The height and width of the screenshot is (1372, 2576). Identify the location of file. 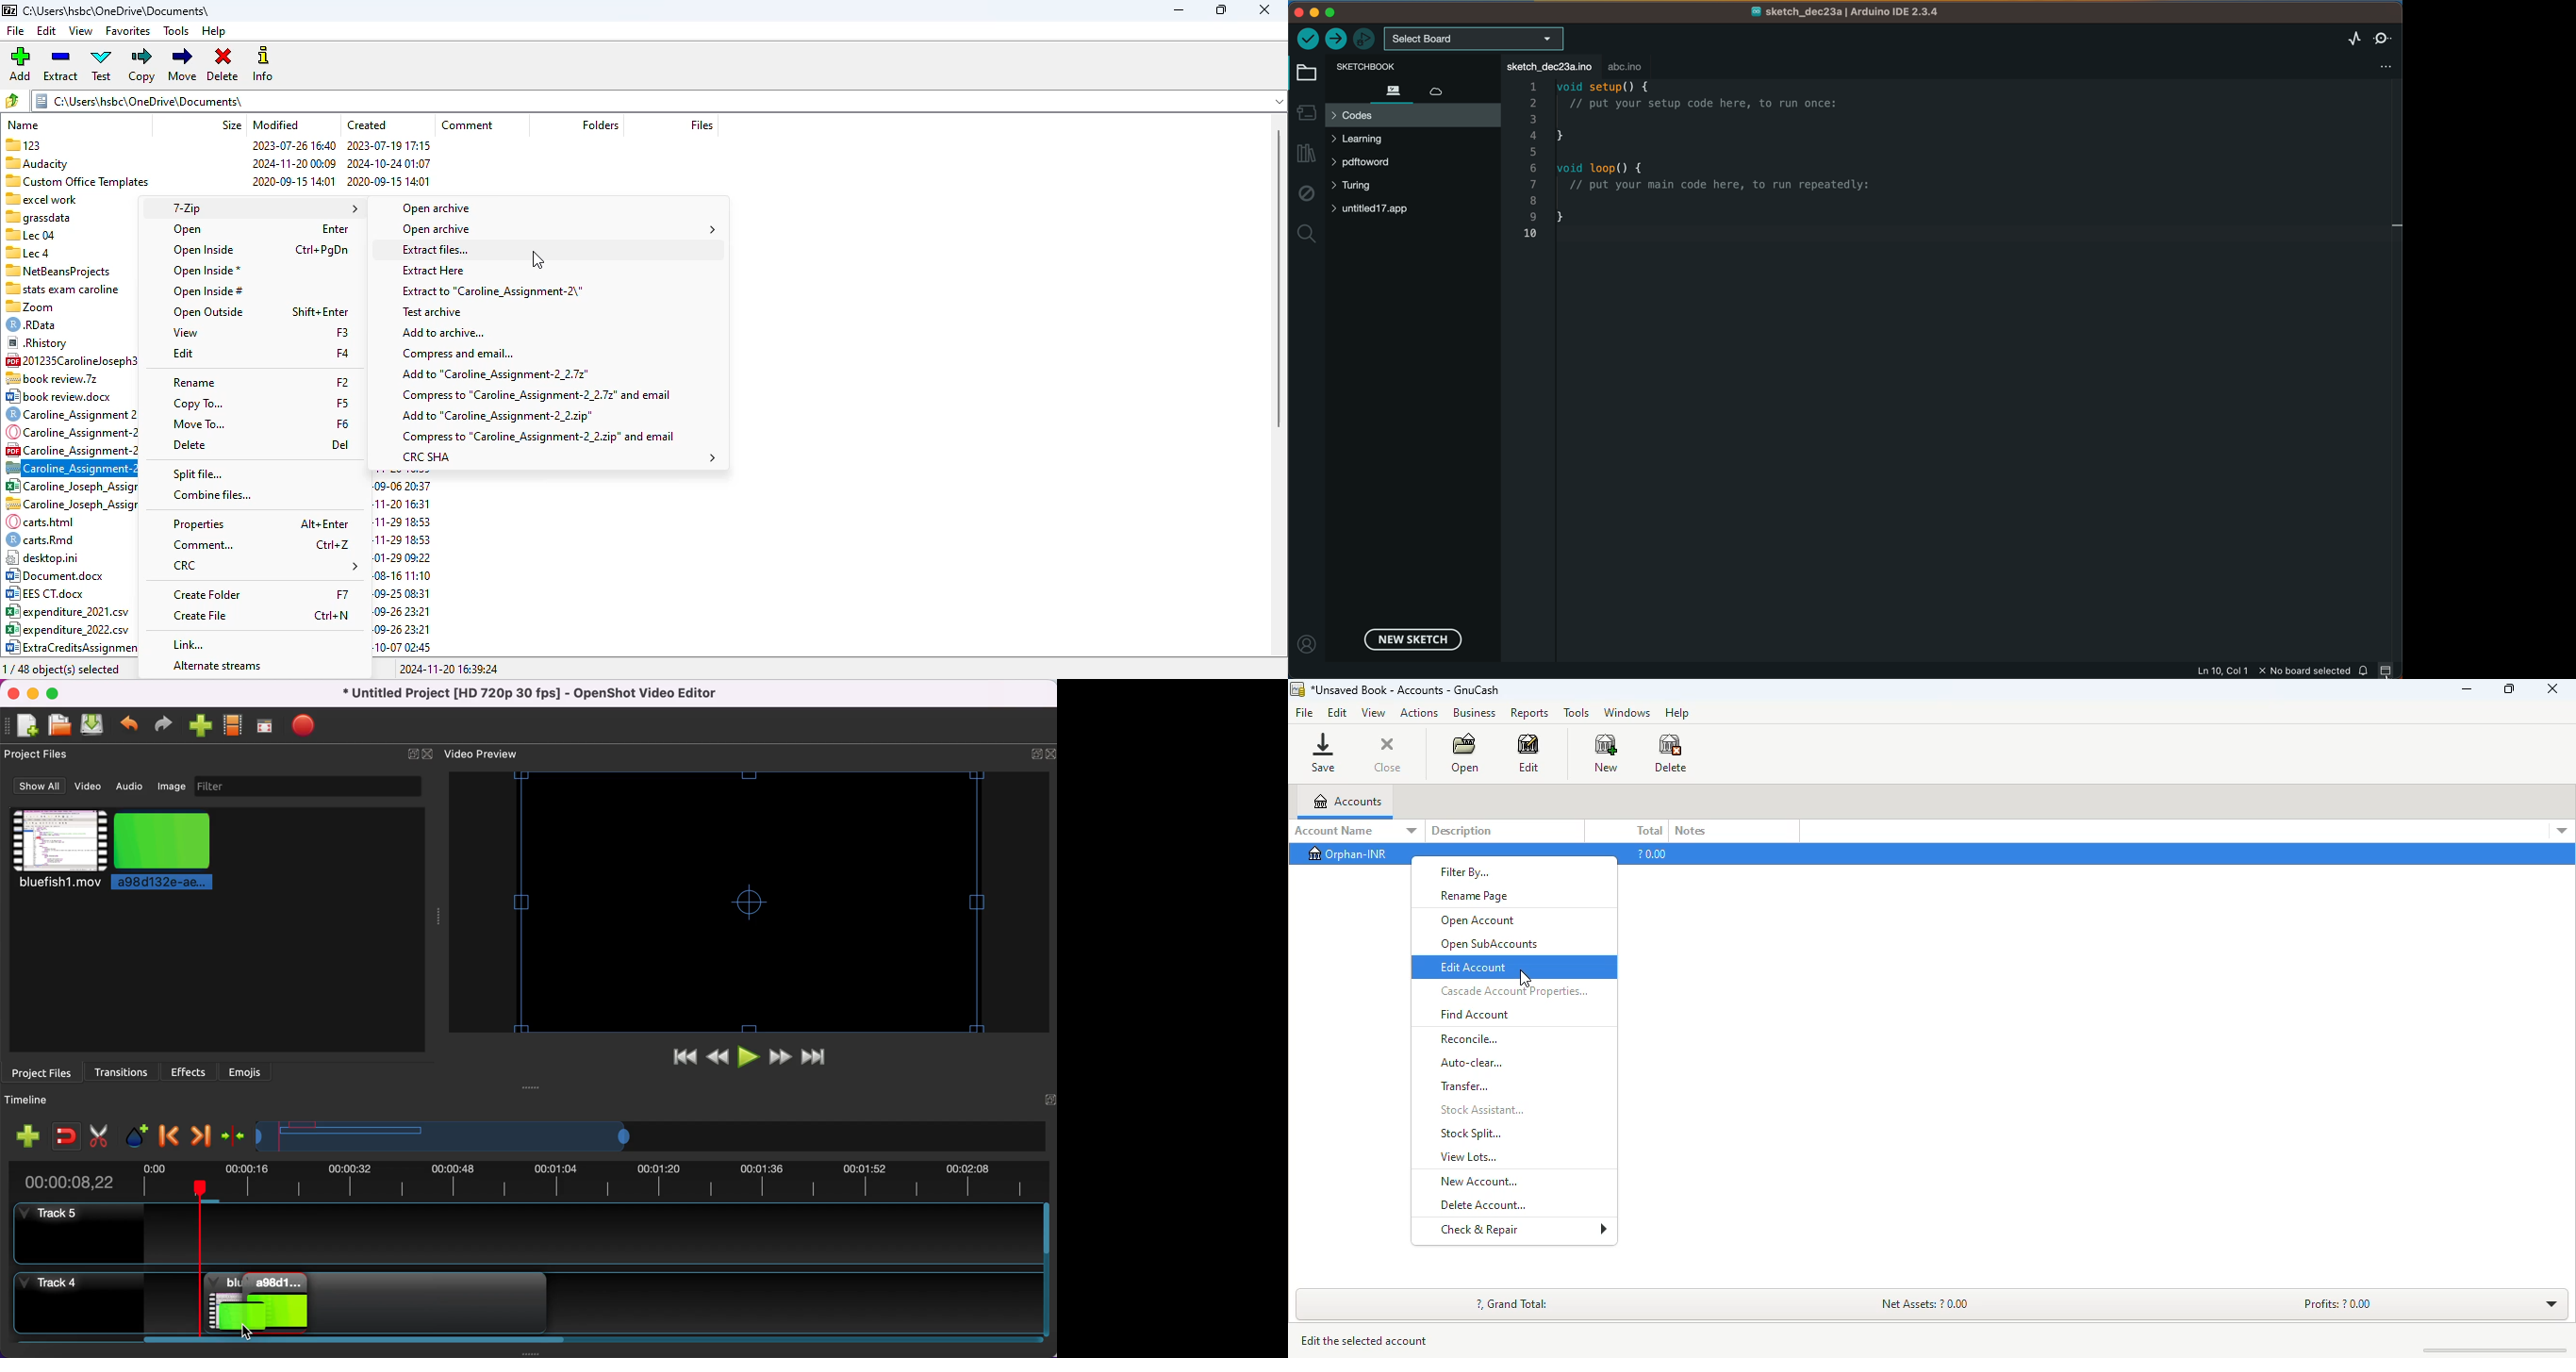
(16, 30).